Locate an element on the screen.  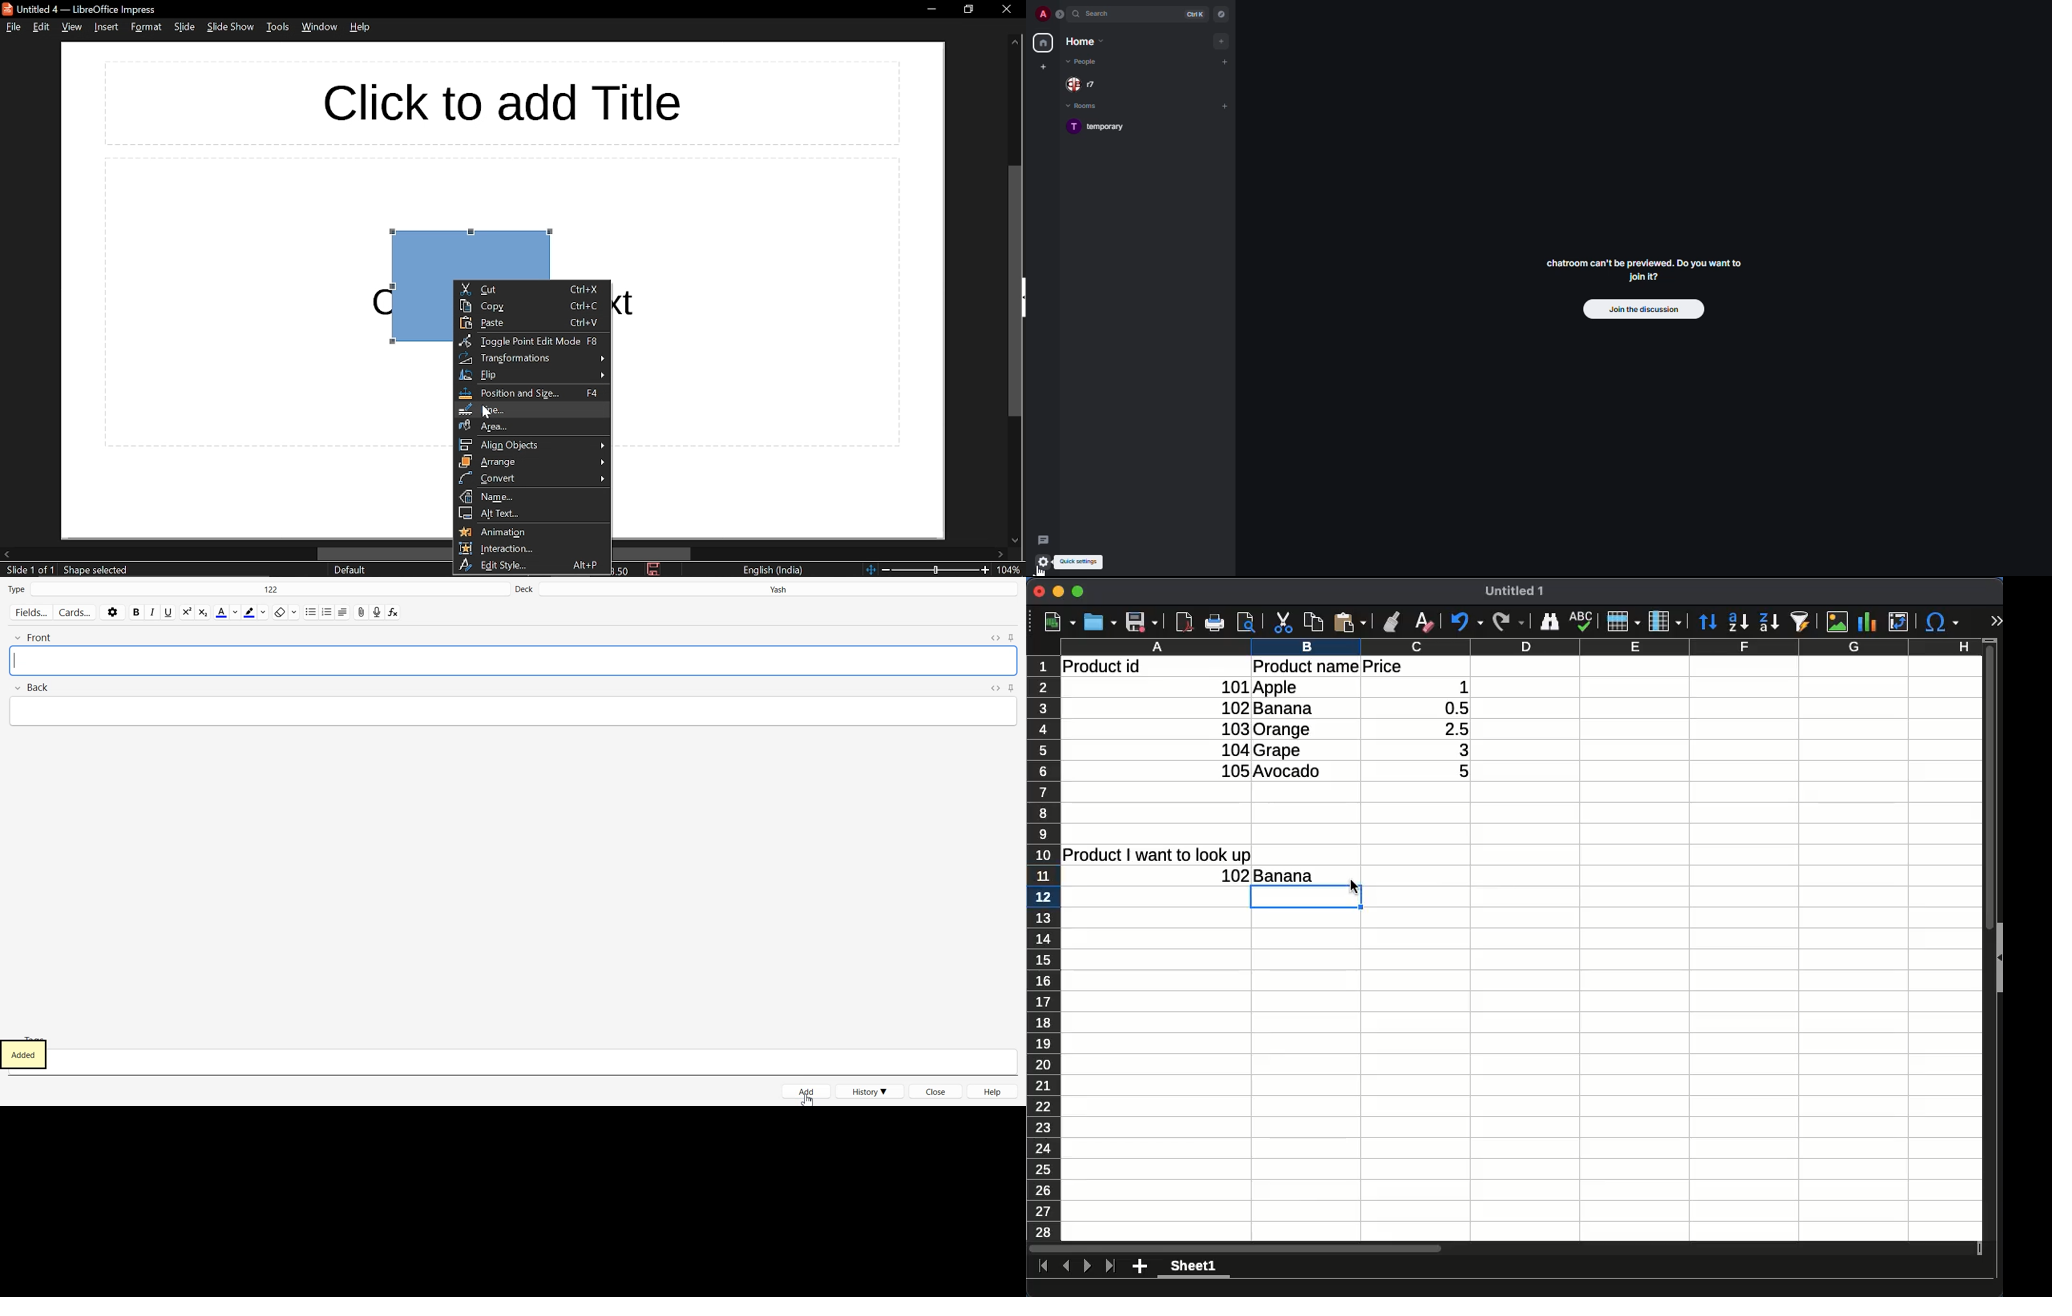
Bold is located at coordinates (136, 612).